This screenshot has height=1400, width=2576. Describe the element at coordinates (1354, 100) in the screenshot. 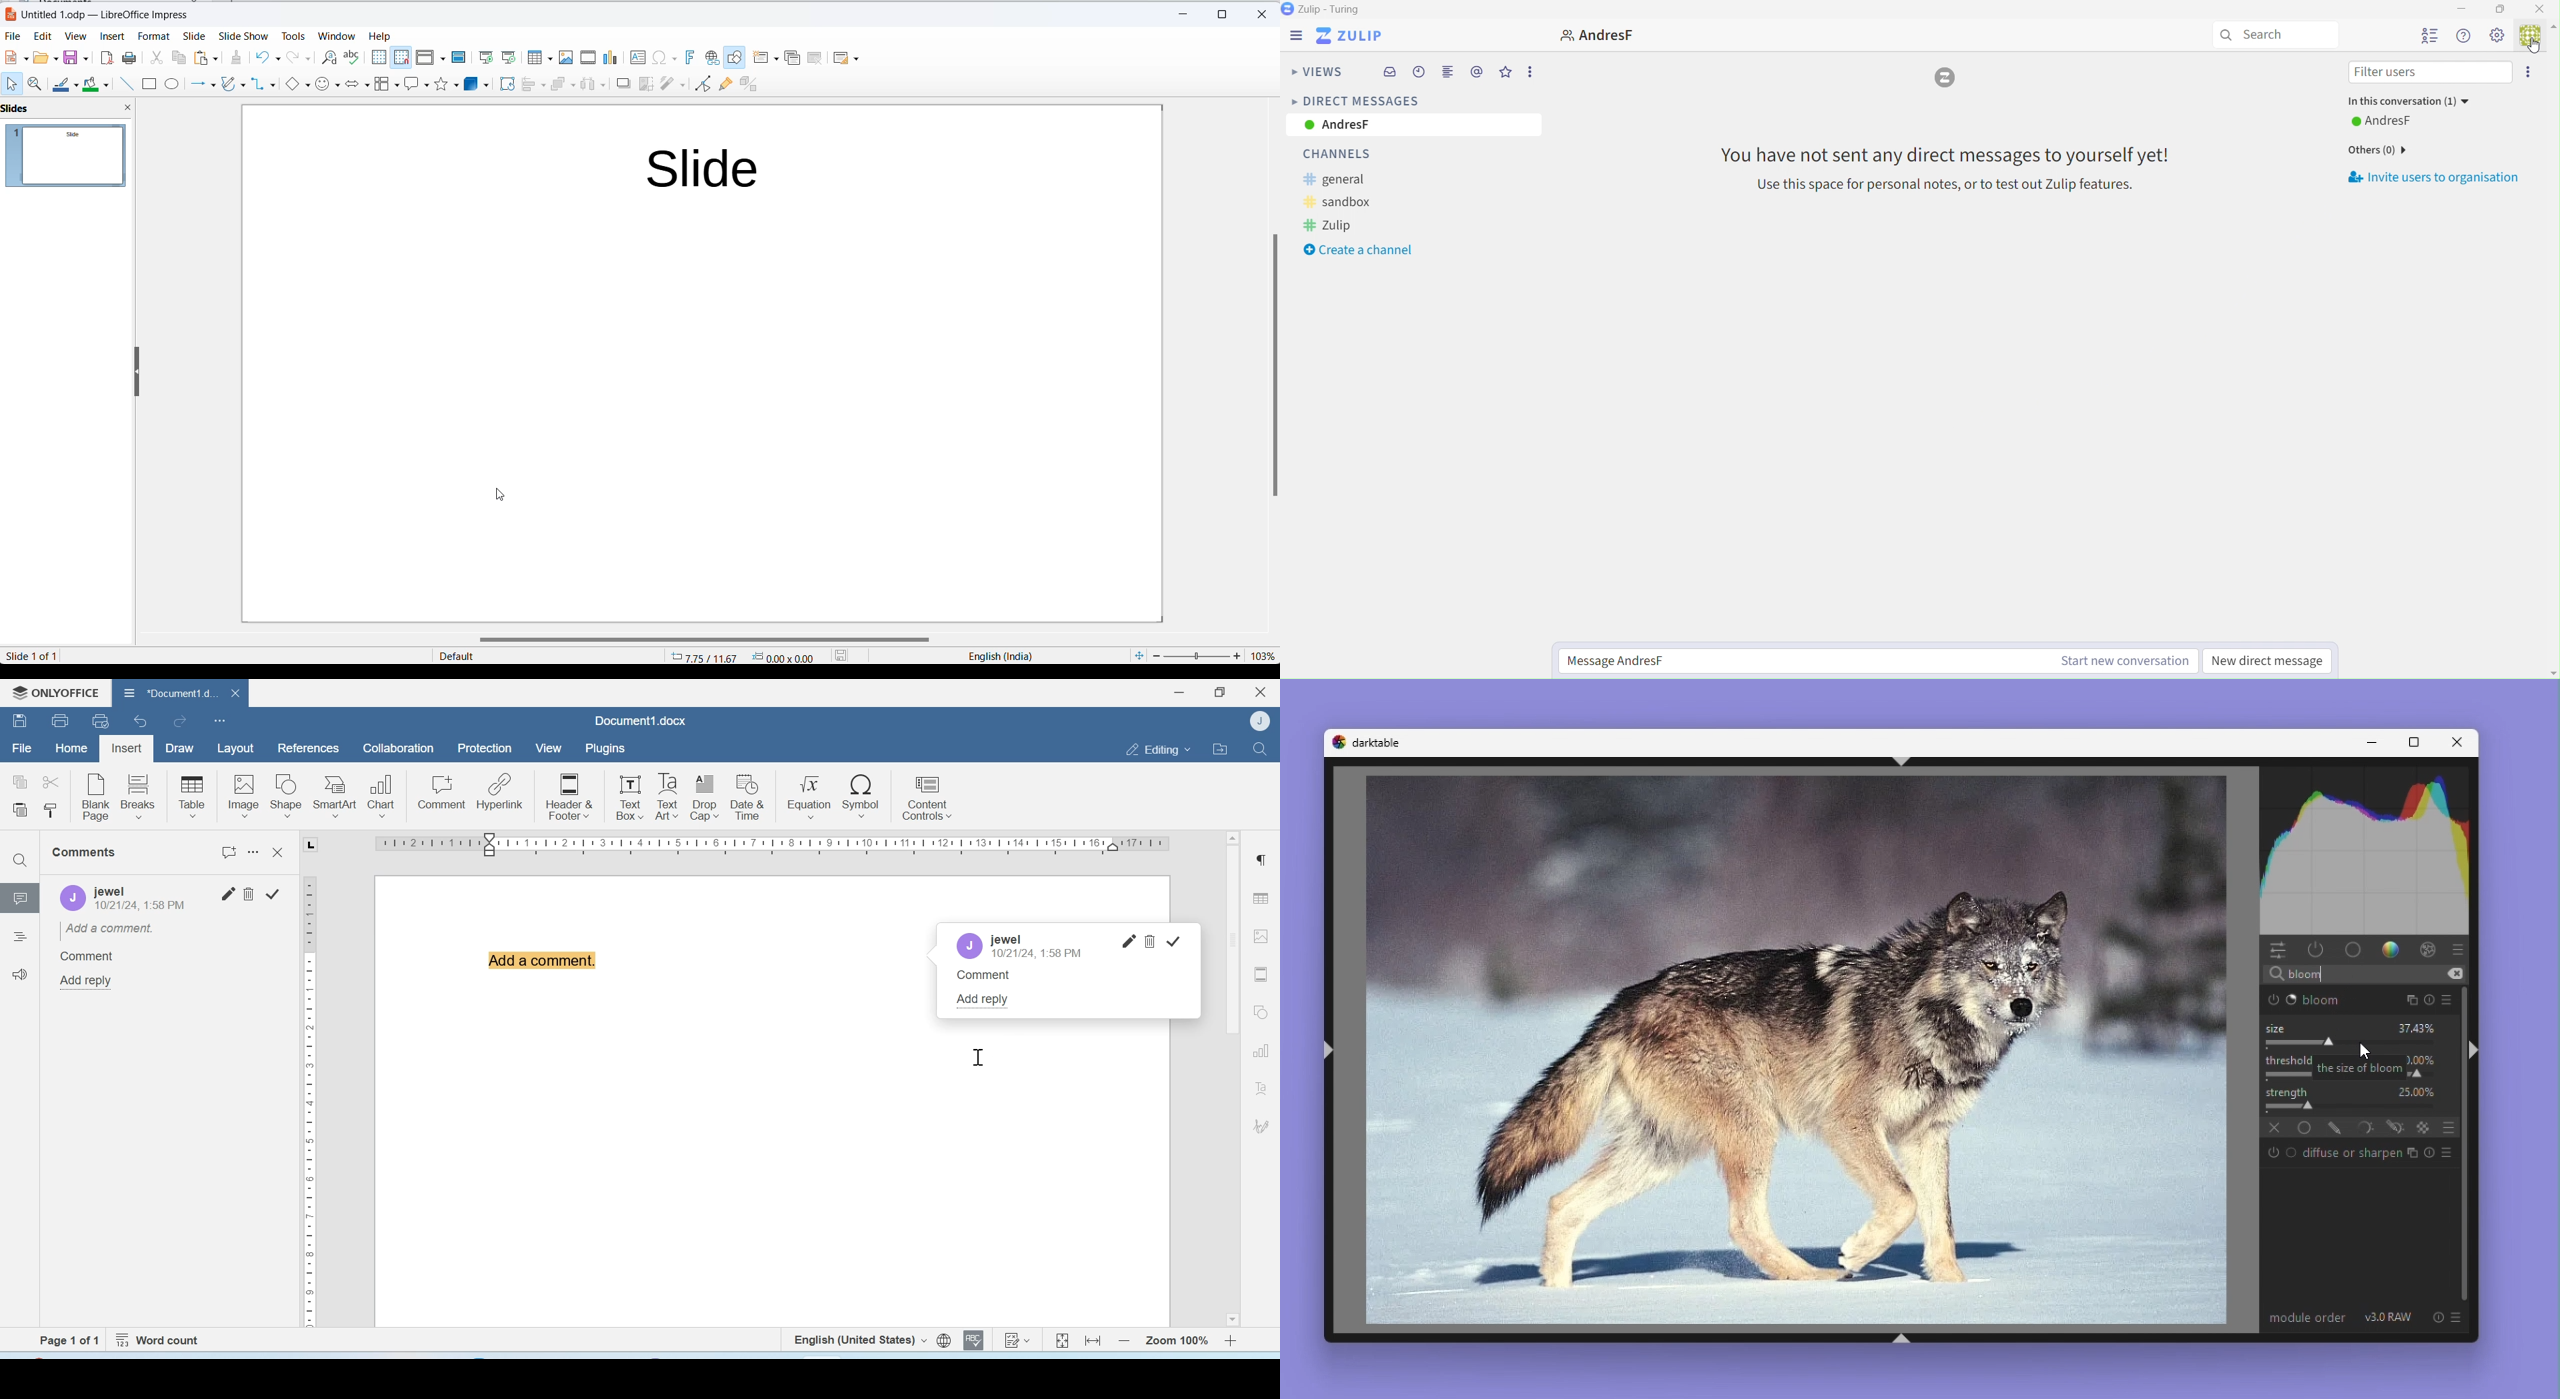

I see `Direct Messages` at that location.